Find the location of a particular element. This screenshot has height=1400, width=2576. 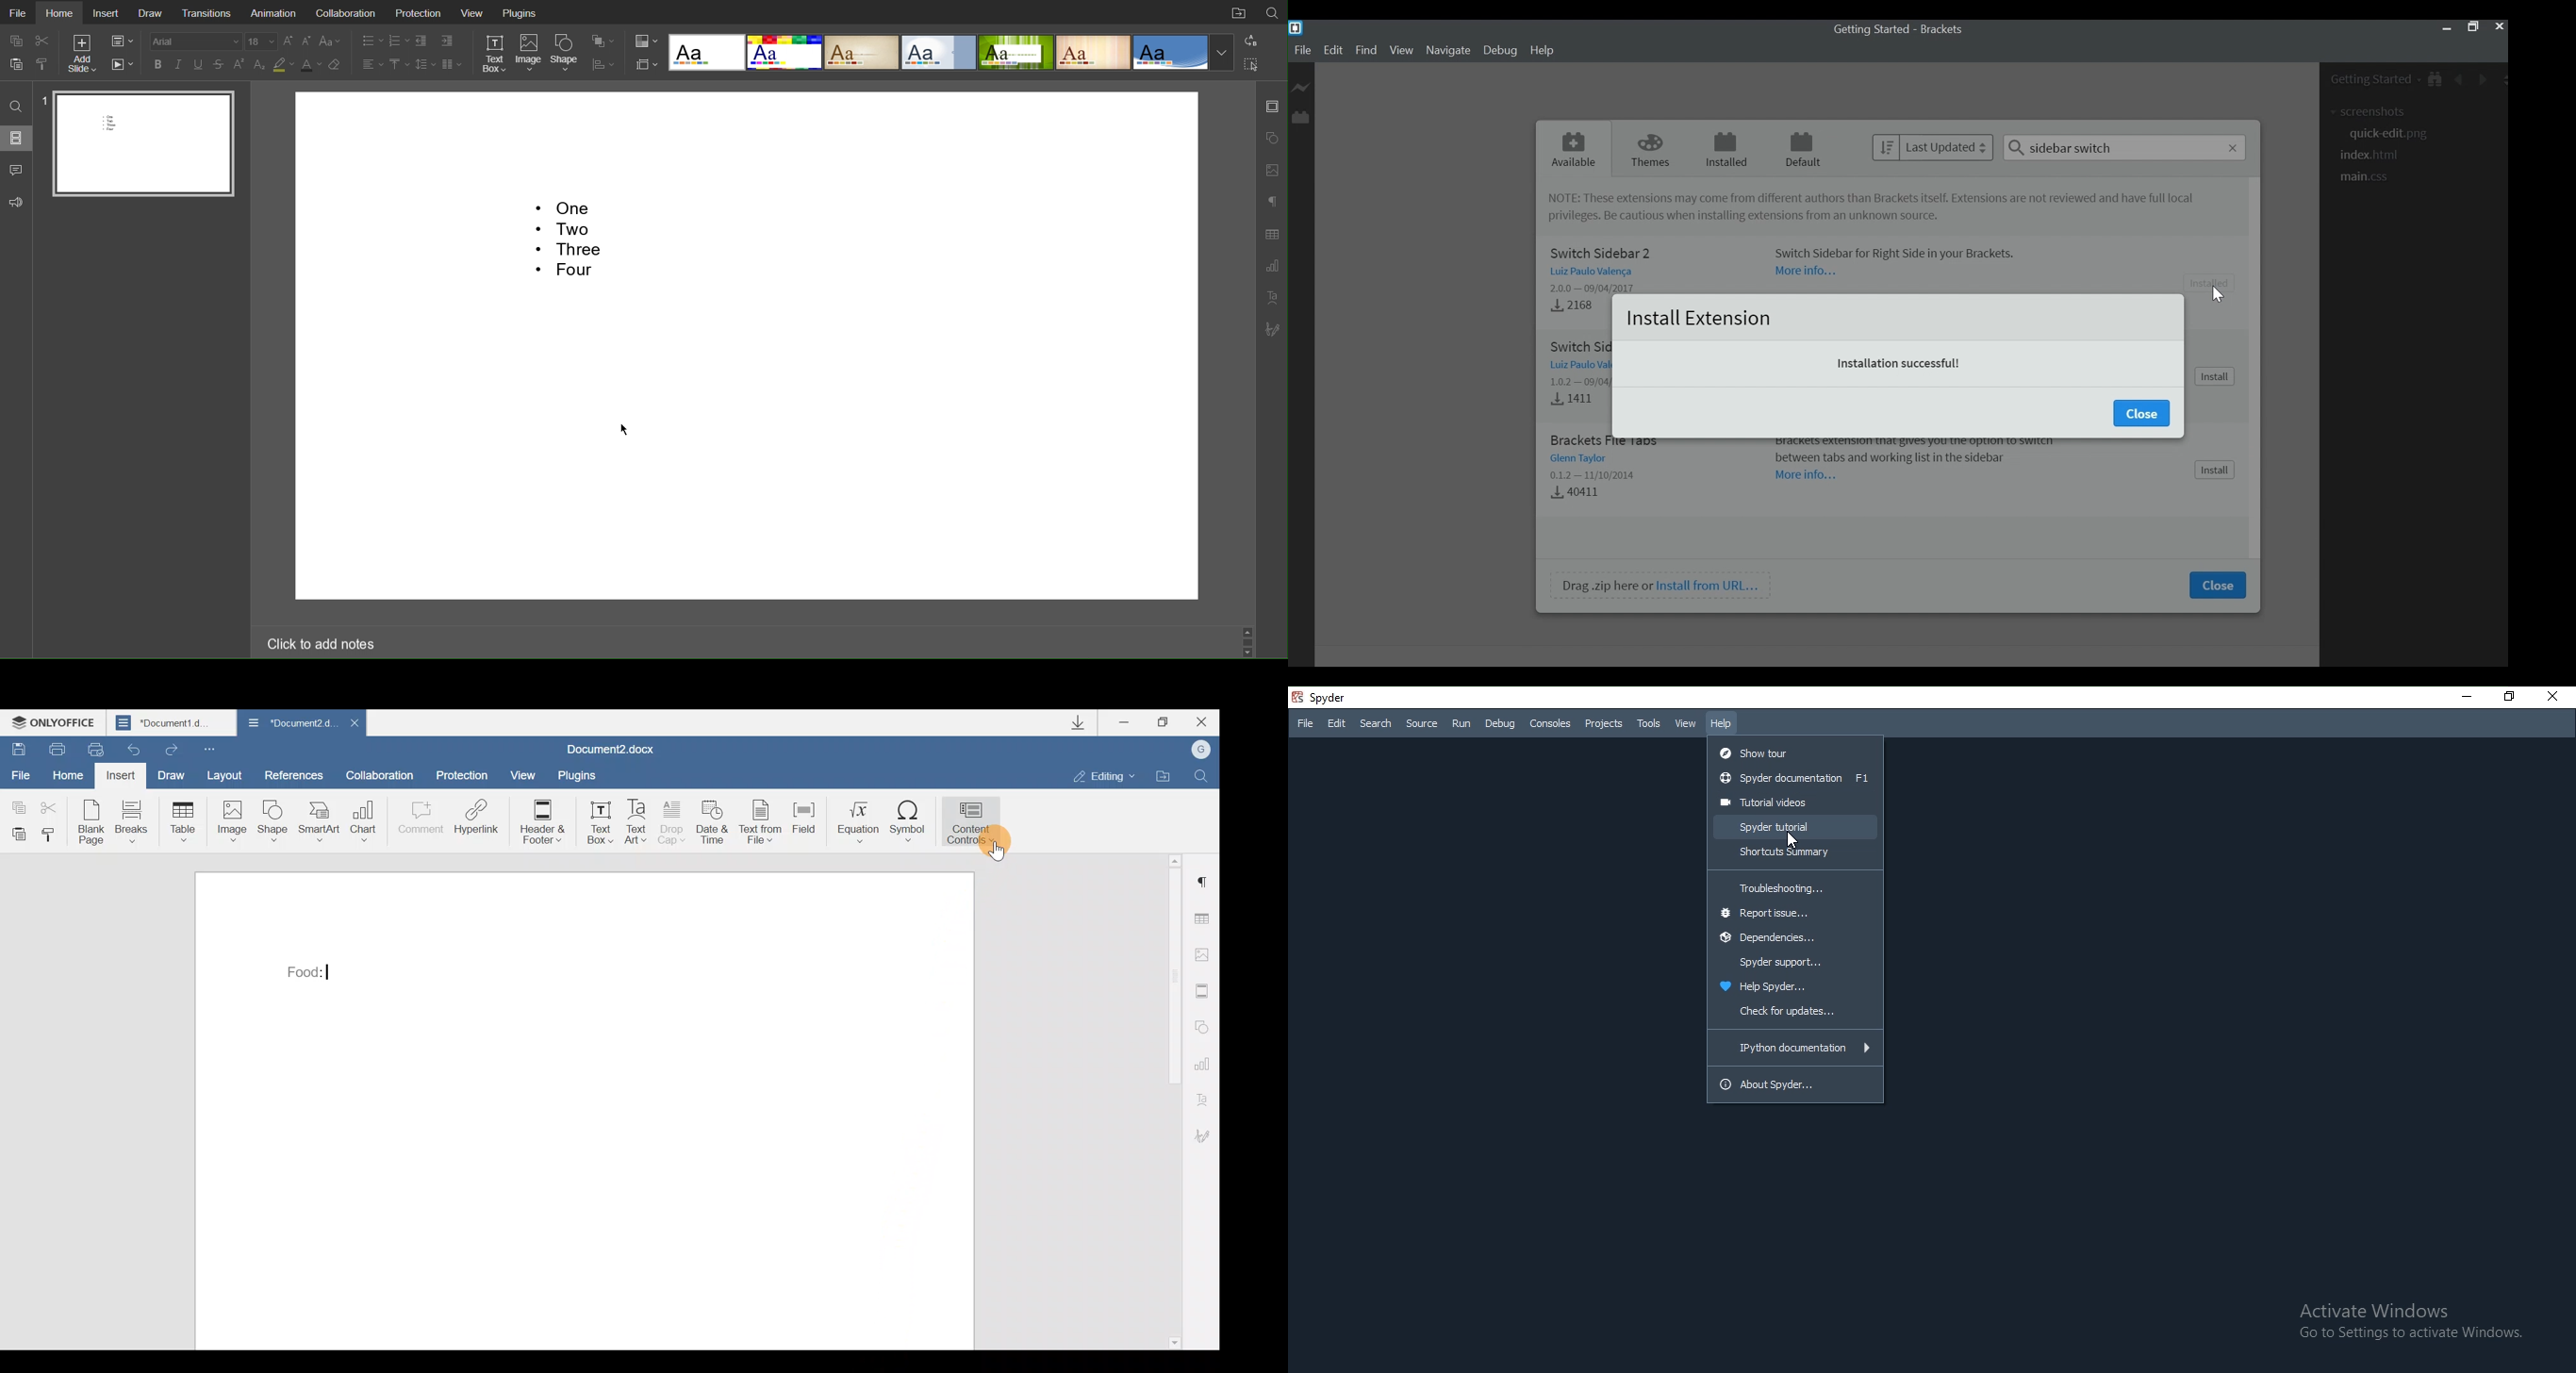

Projects is located at coordinates (1603, 724).